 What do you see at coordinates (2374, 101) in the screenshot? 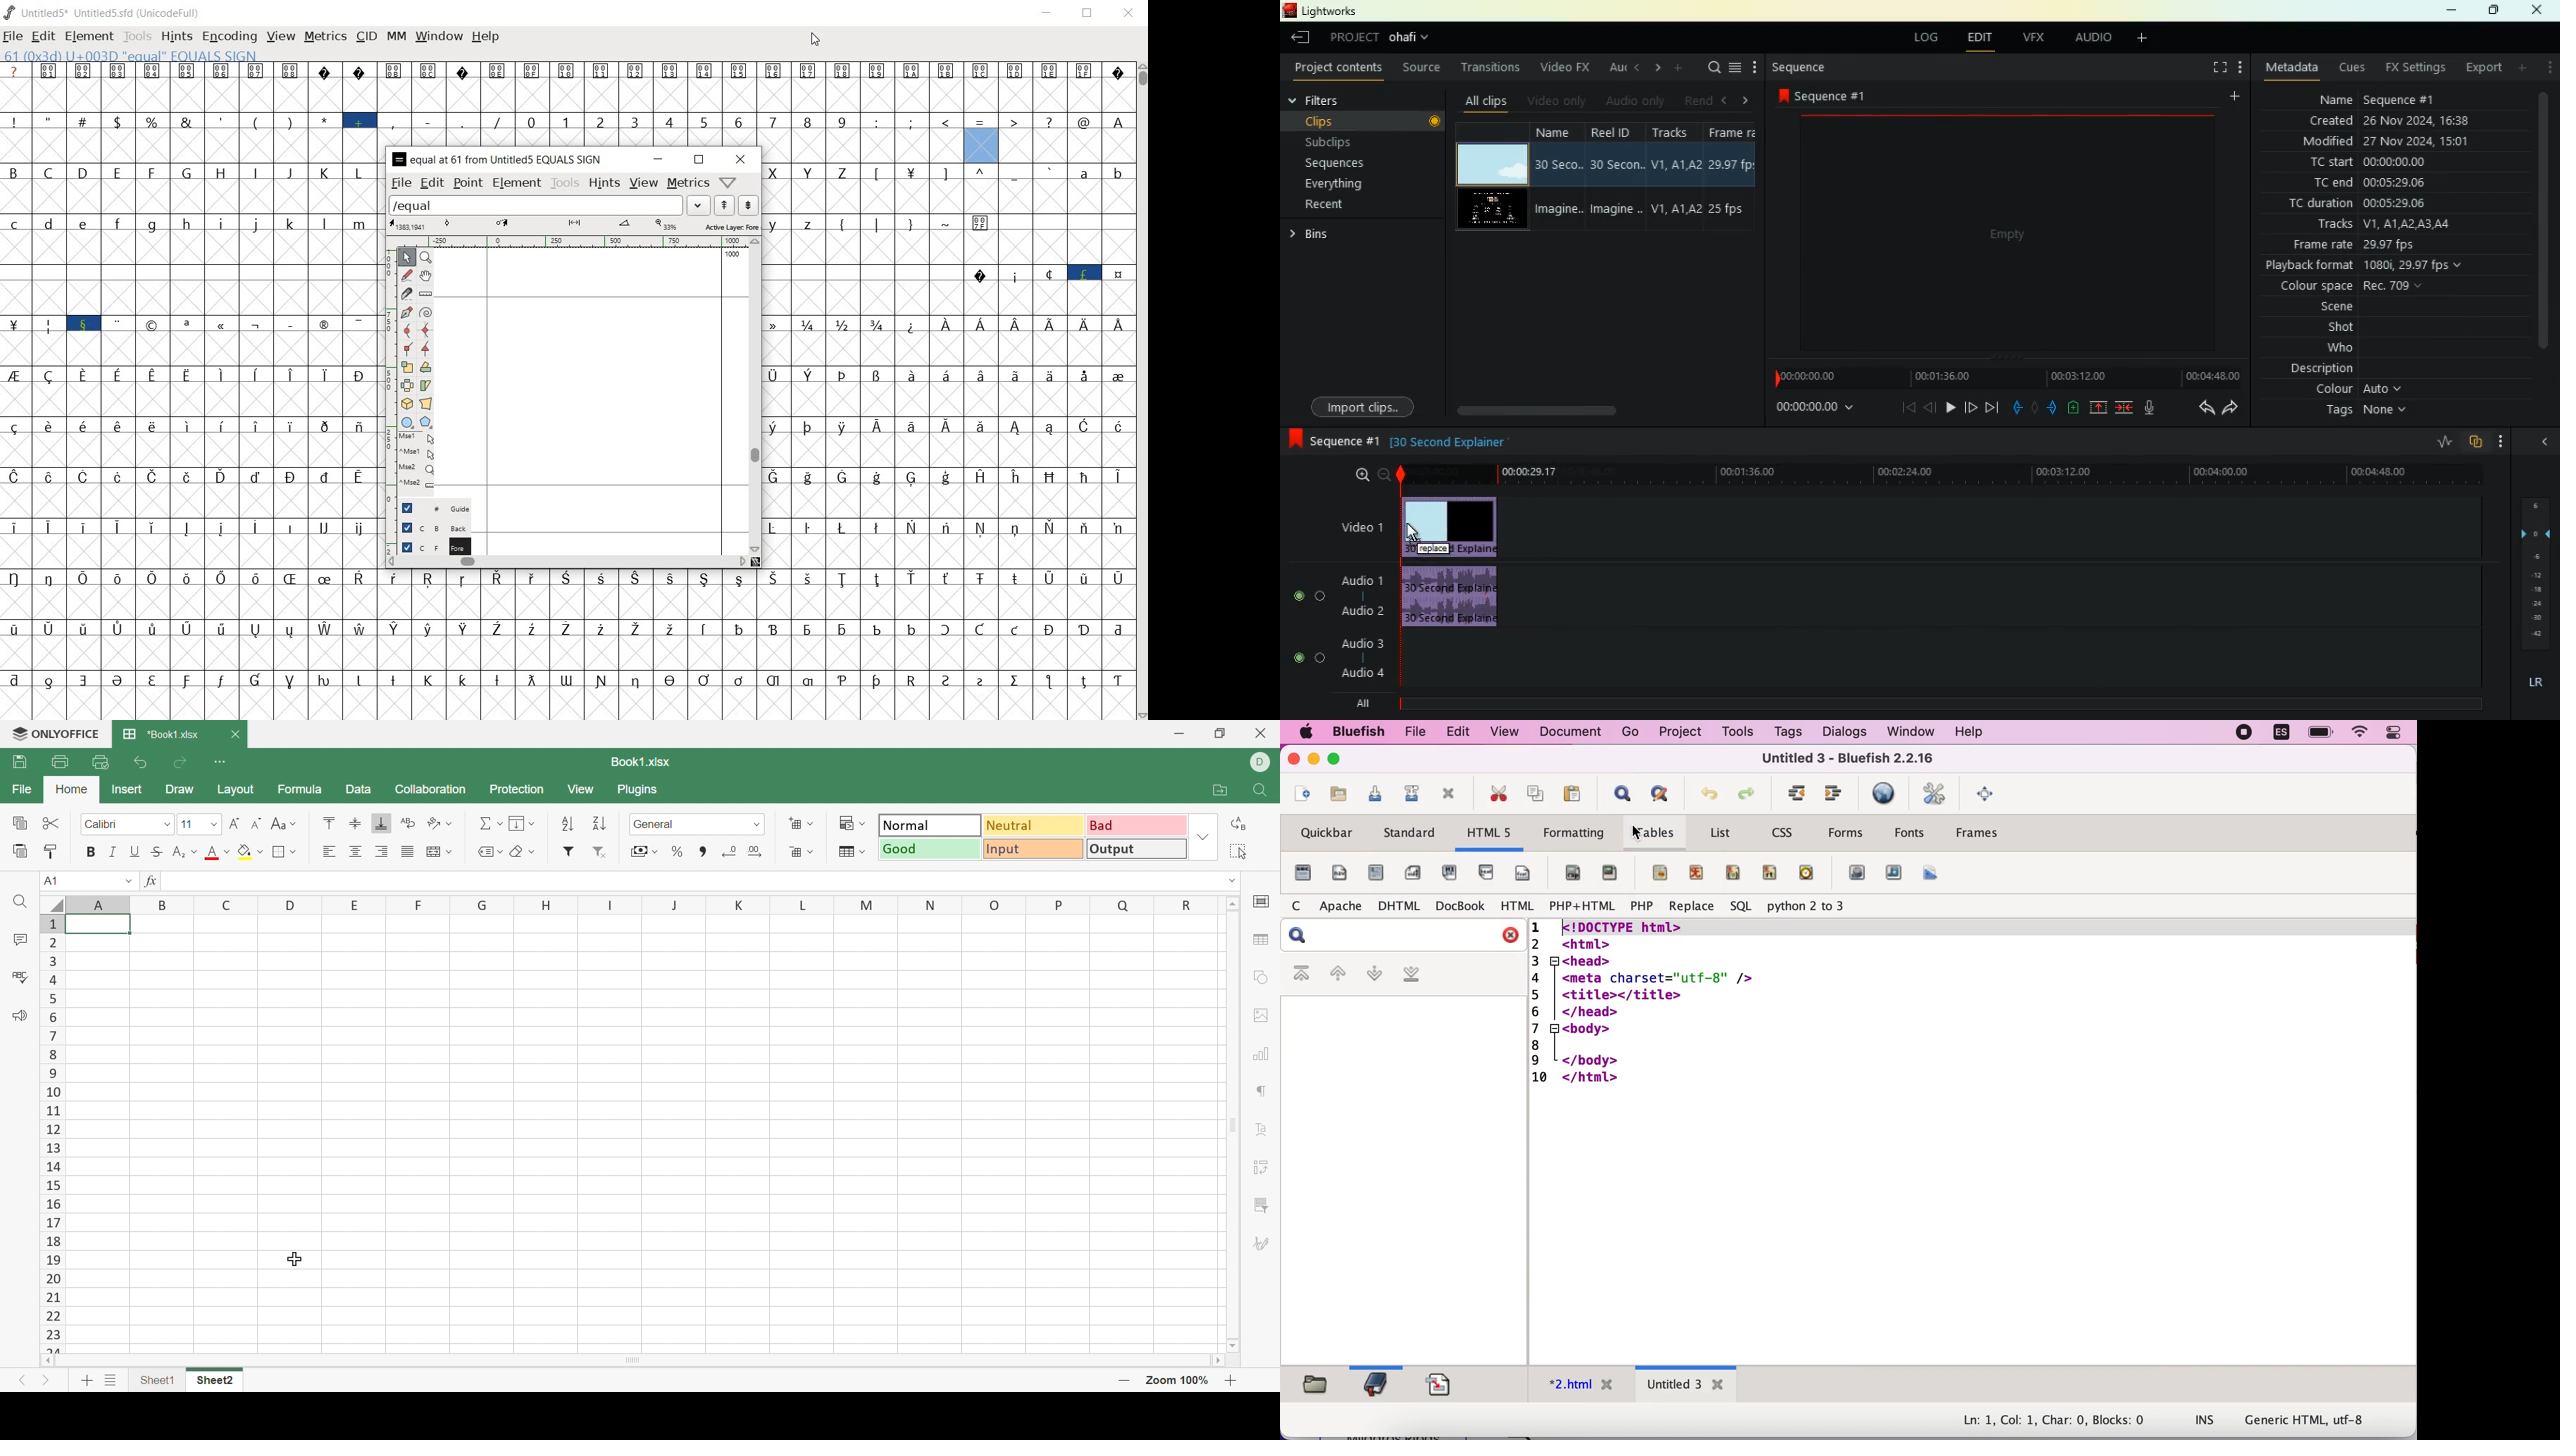
I see `name` at bounding box center [2374, 101].